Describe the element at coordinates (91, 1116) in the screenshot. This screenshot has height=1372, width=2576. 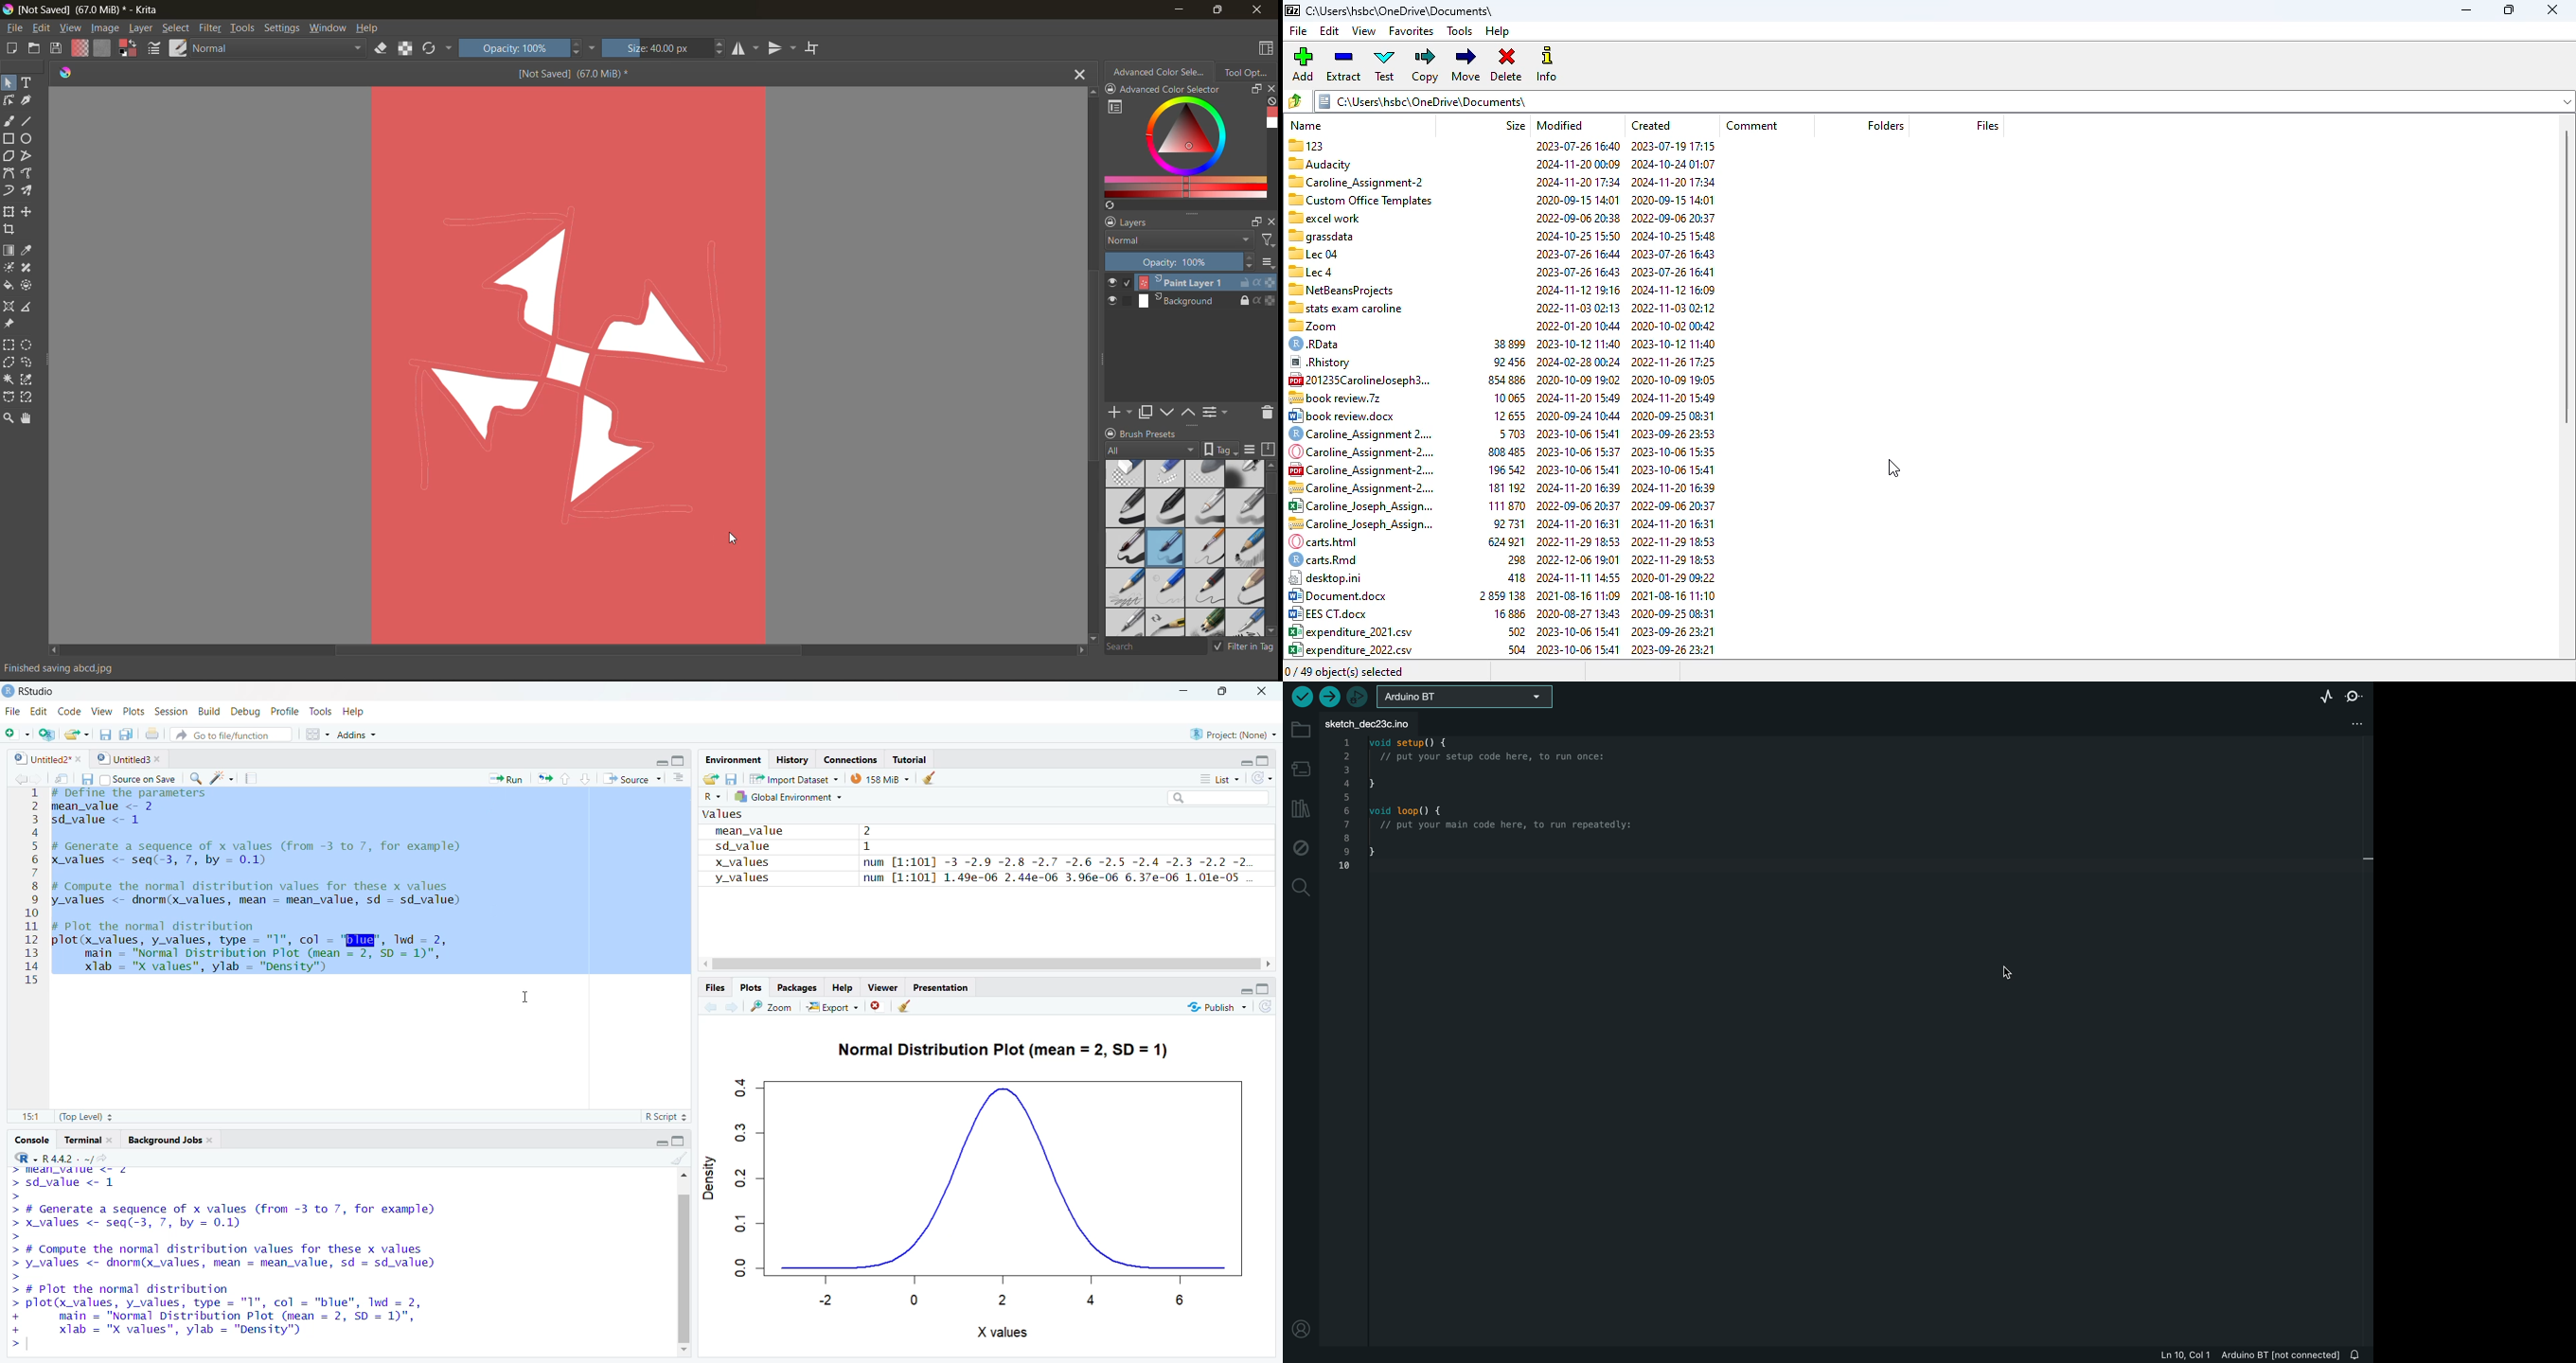
I see `(Top Level) ` at that location.